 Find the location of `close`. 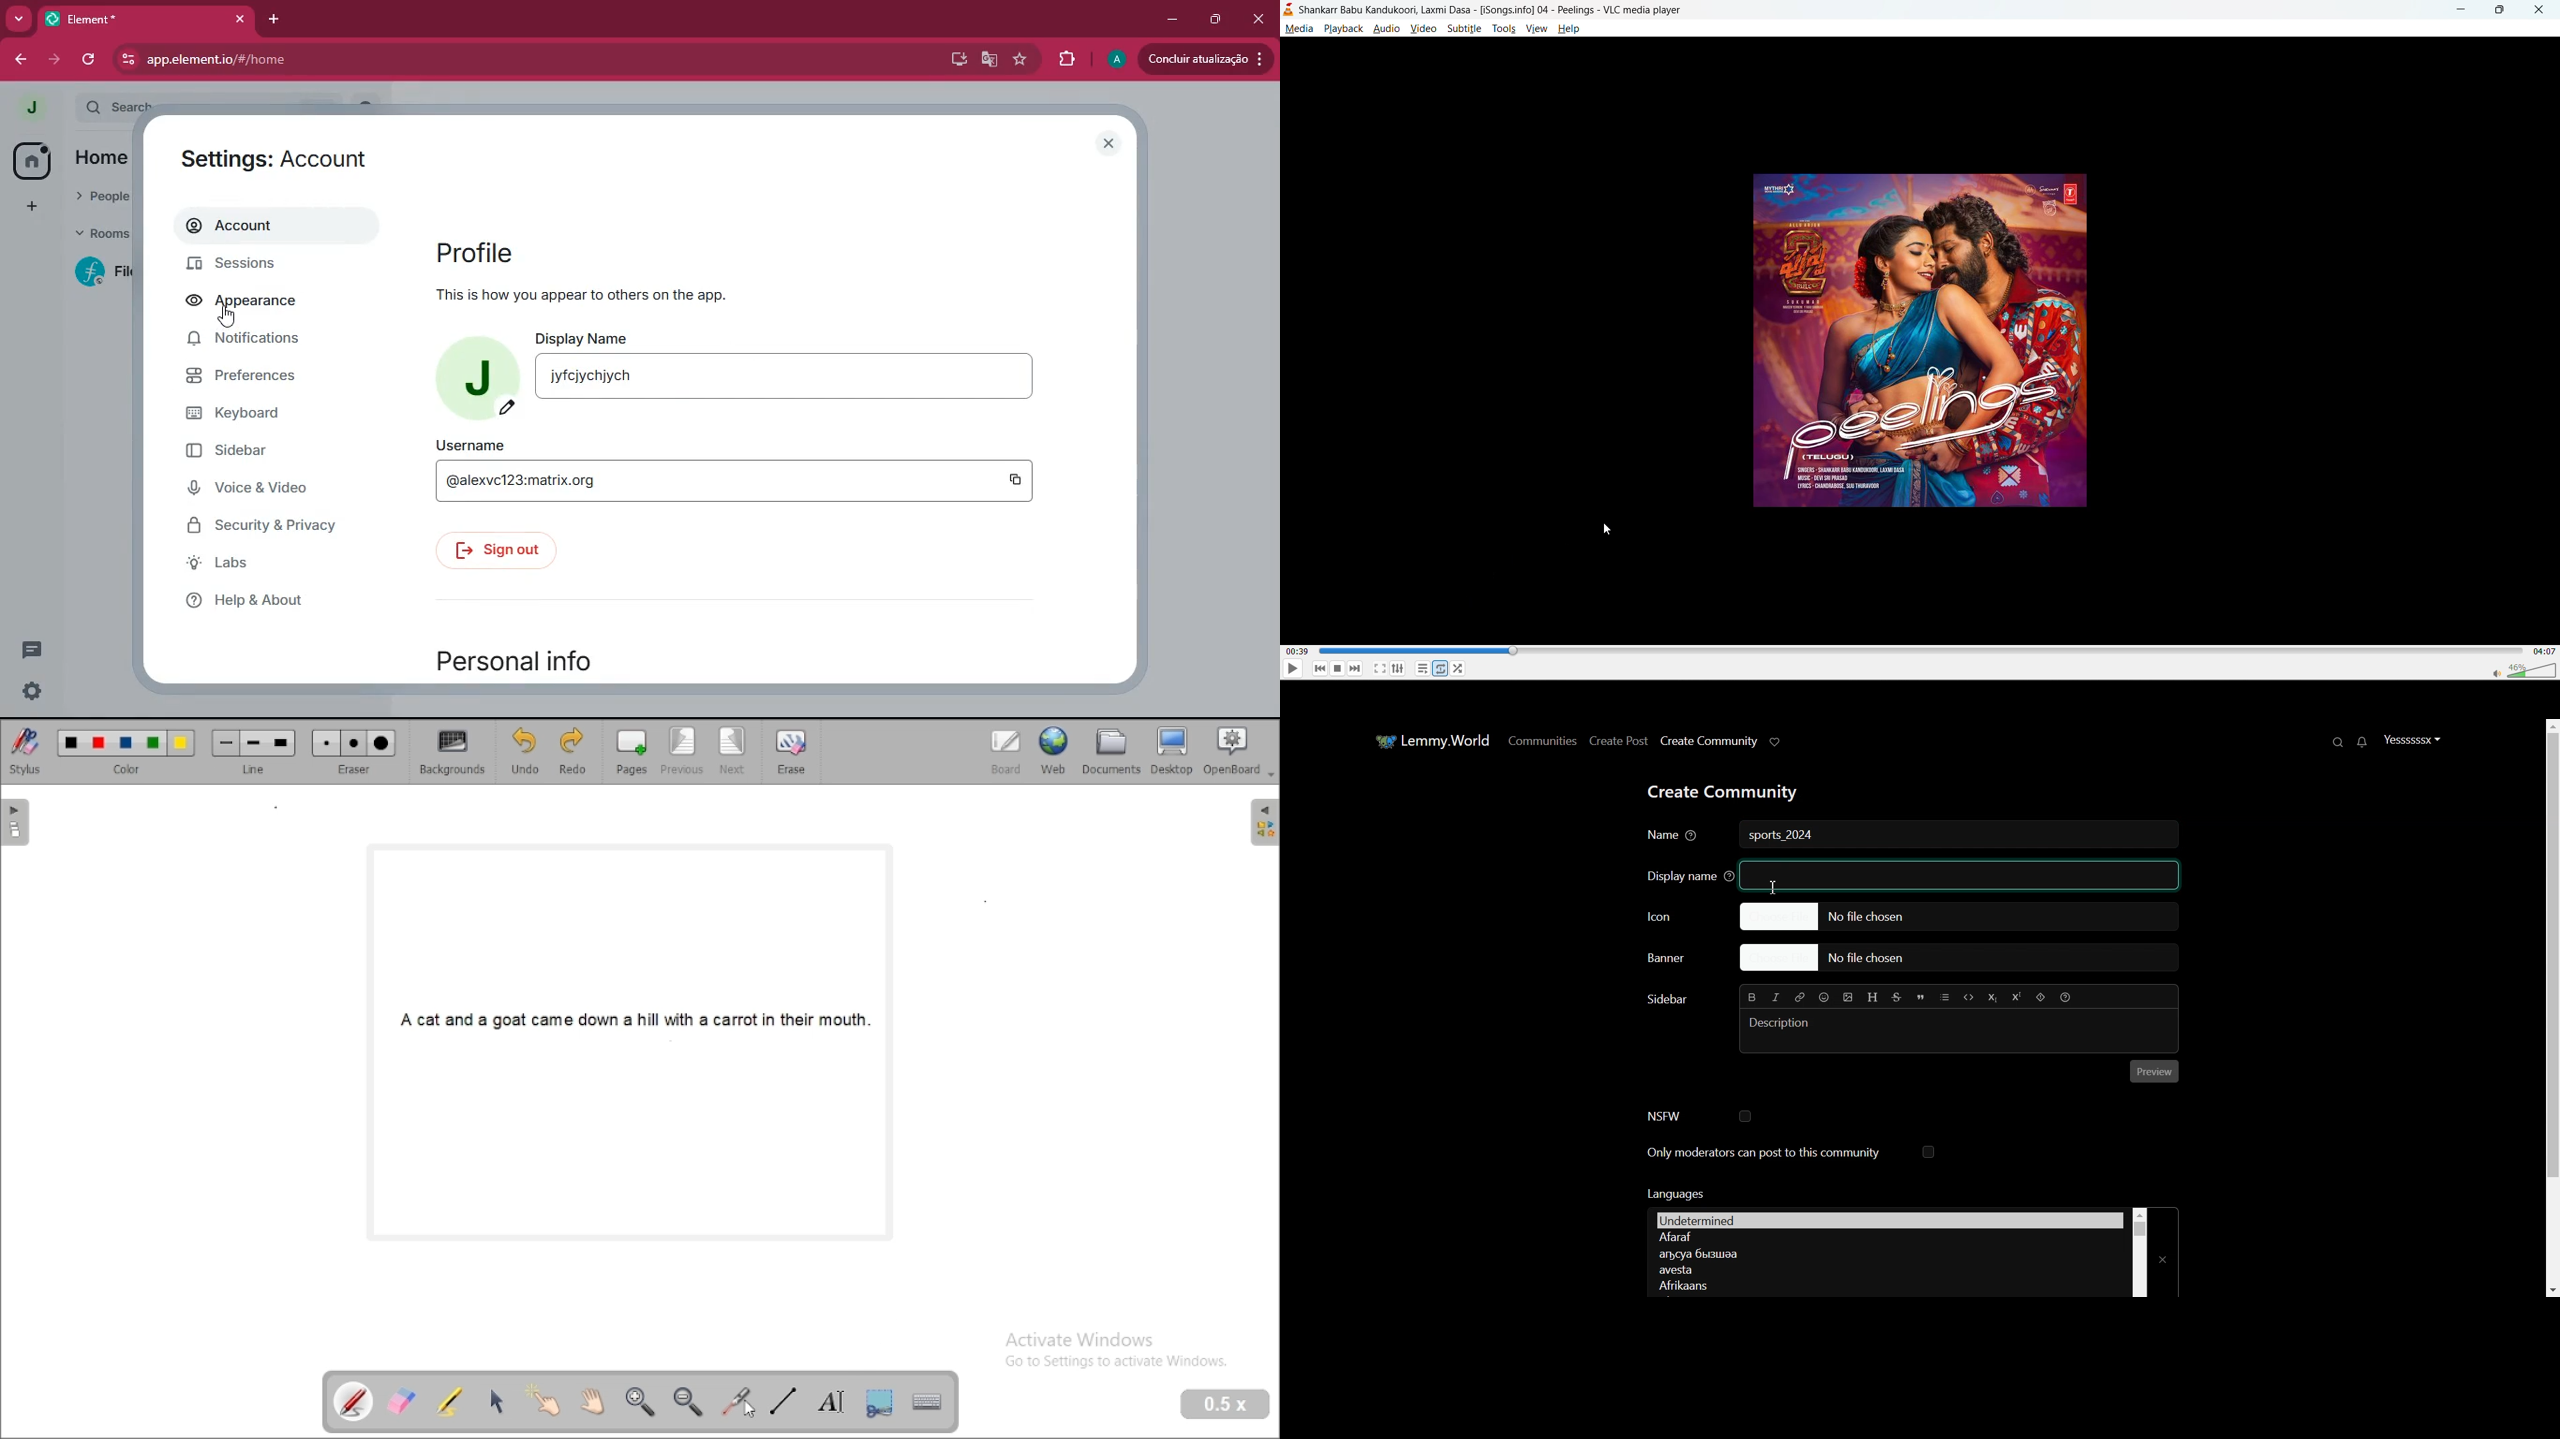

close is located at coordinates (2536, 10).